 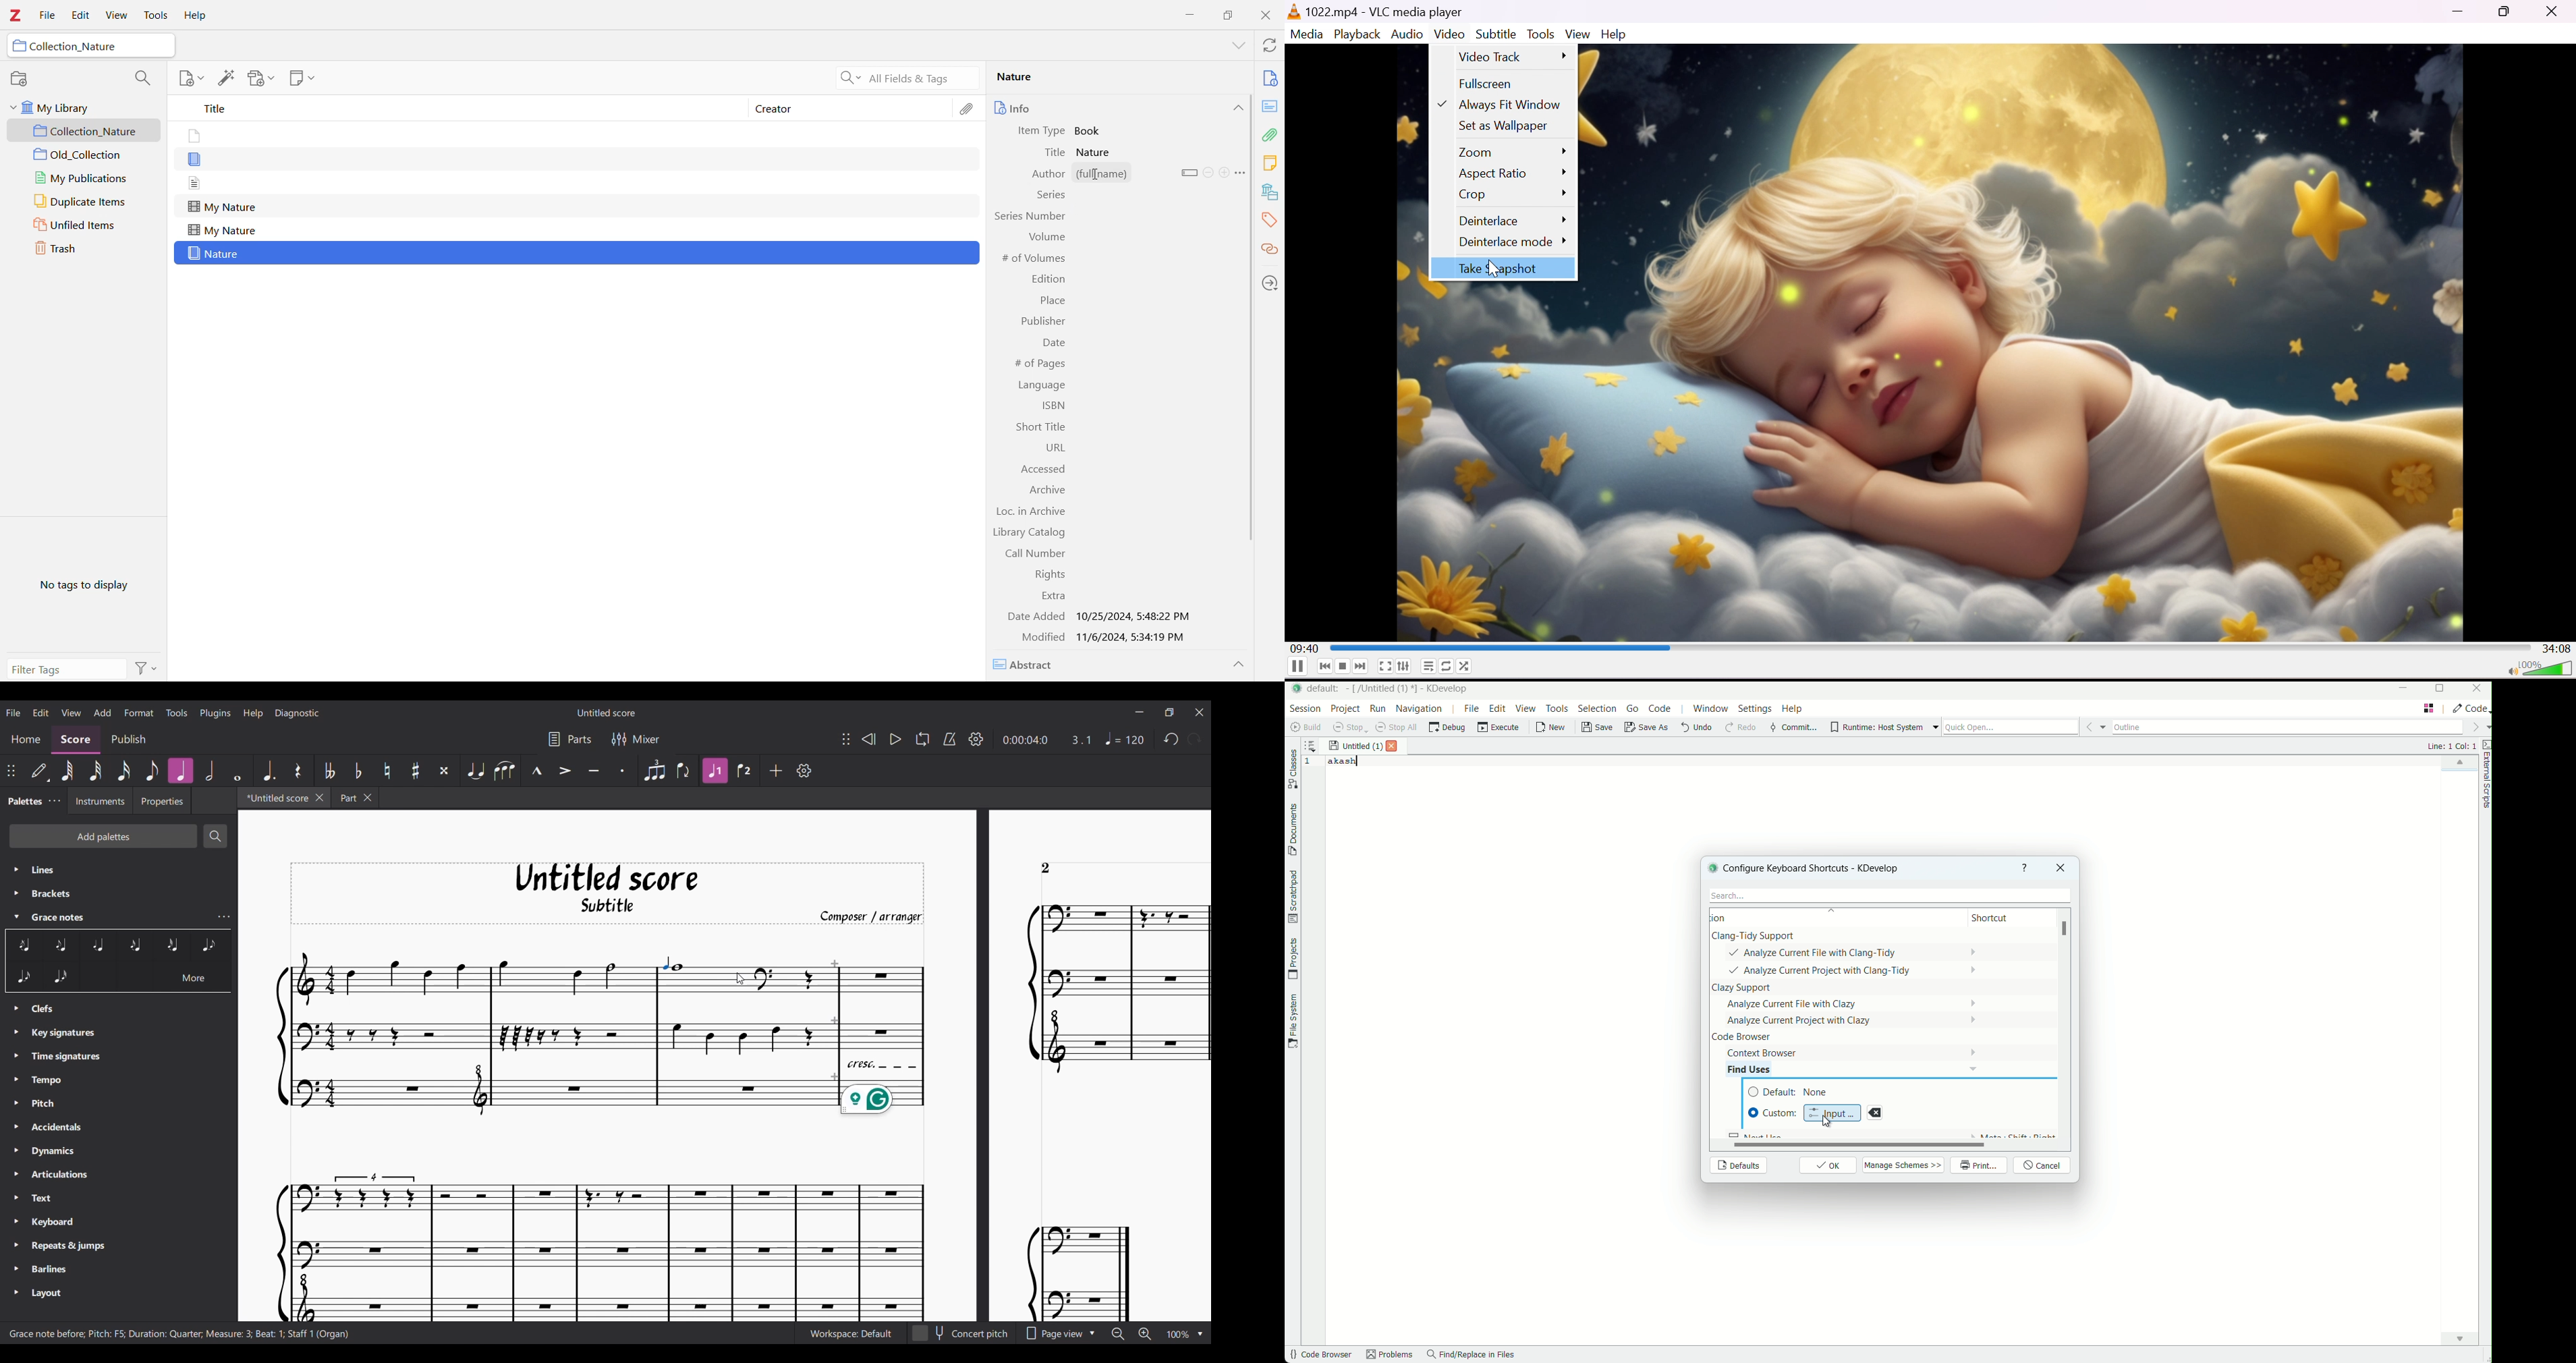 What do you see at coordinates (195, 183) in the screenshot?
I see `item without title ` at bounding box center [195, 183].